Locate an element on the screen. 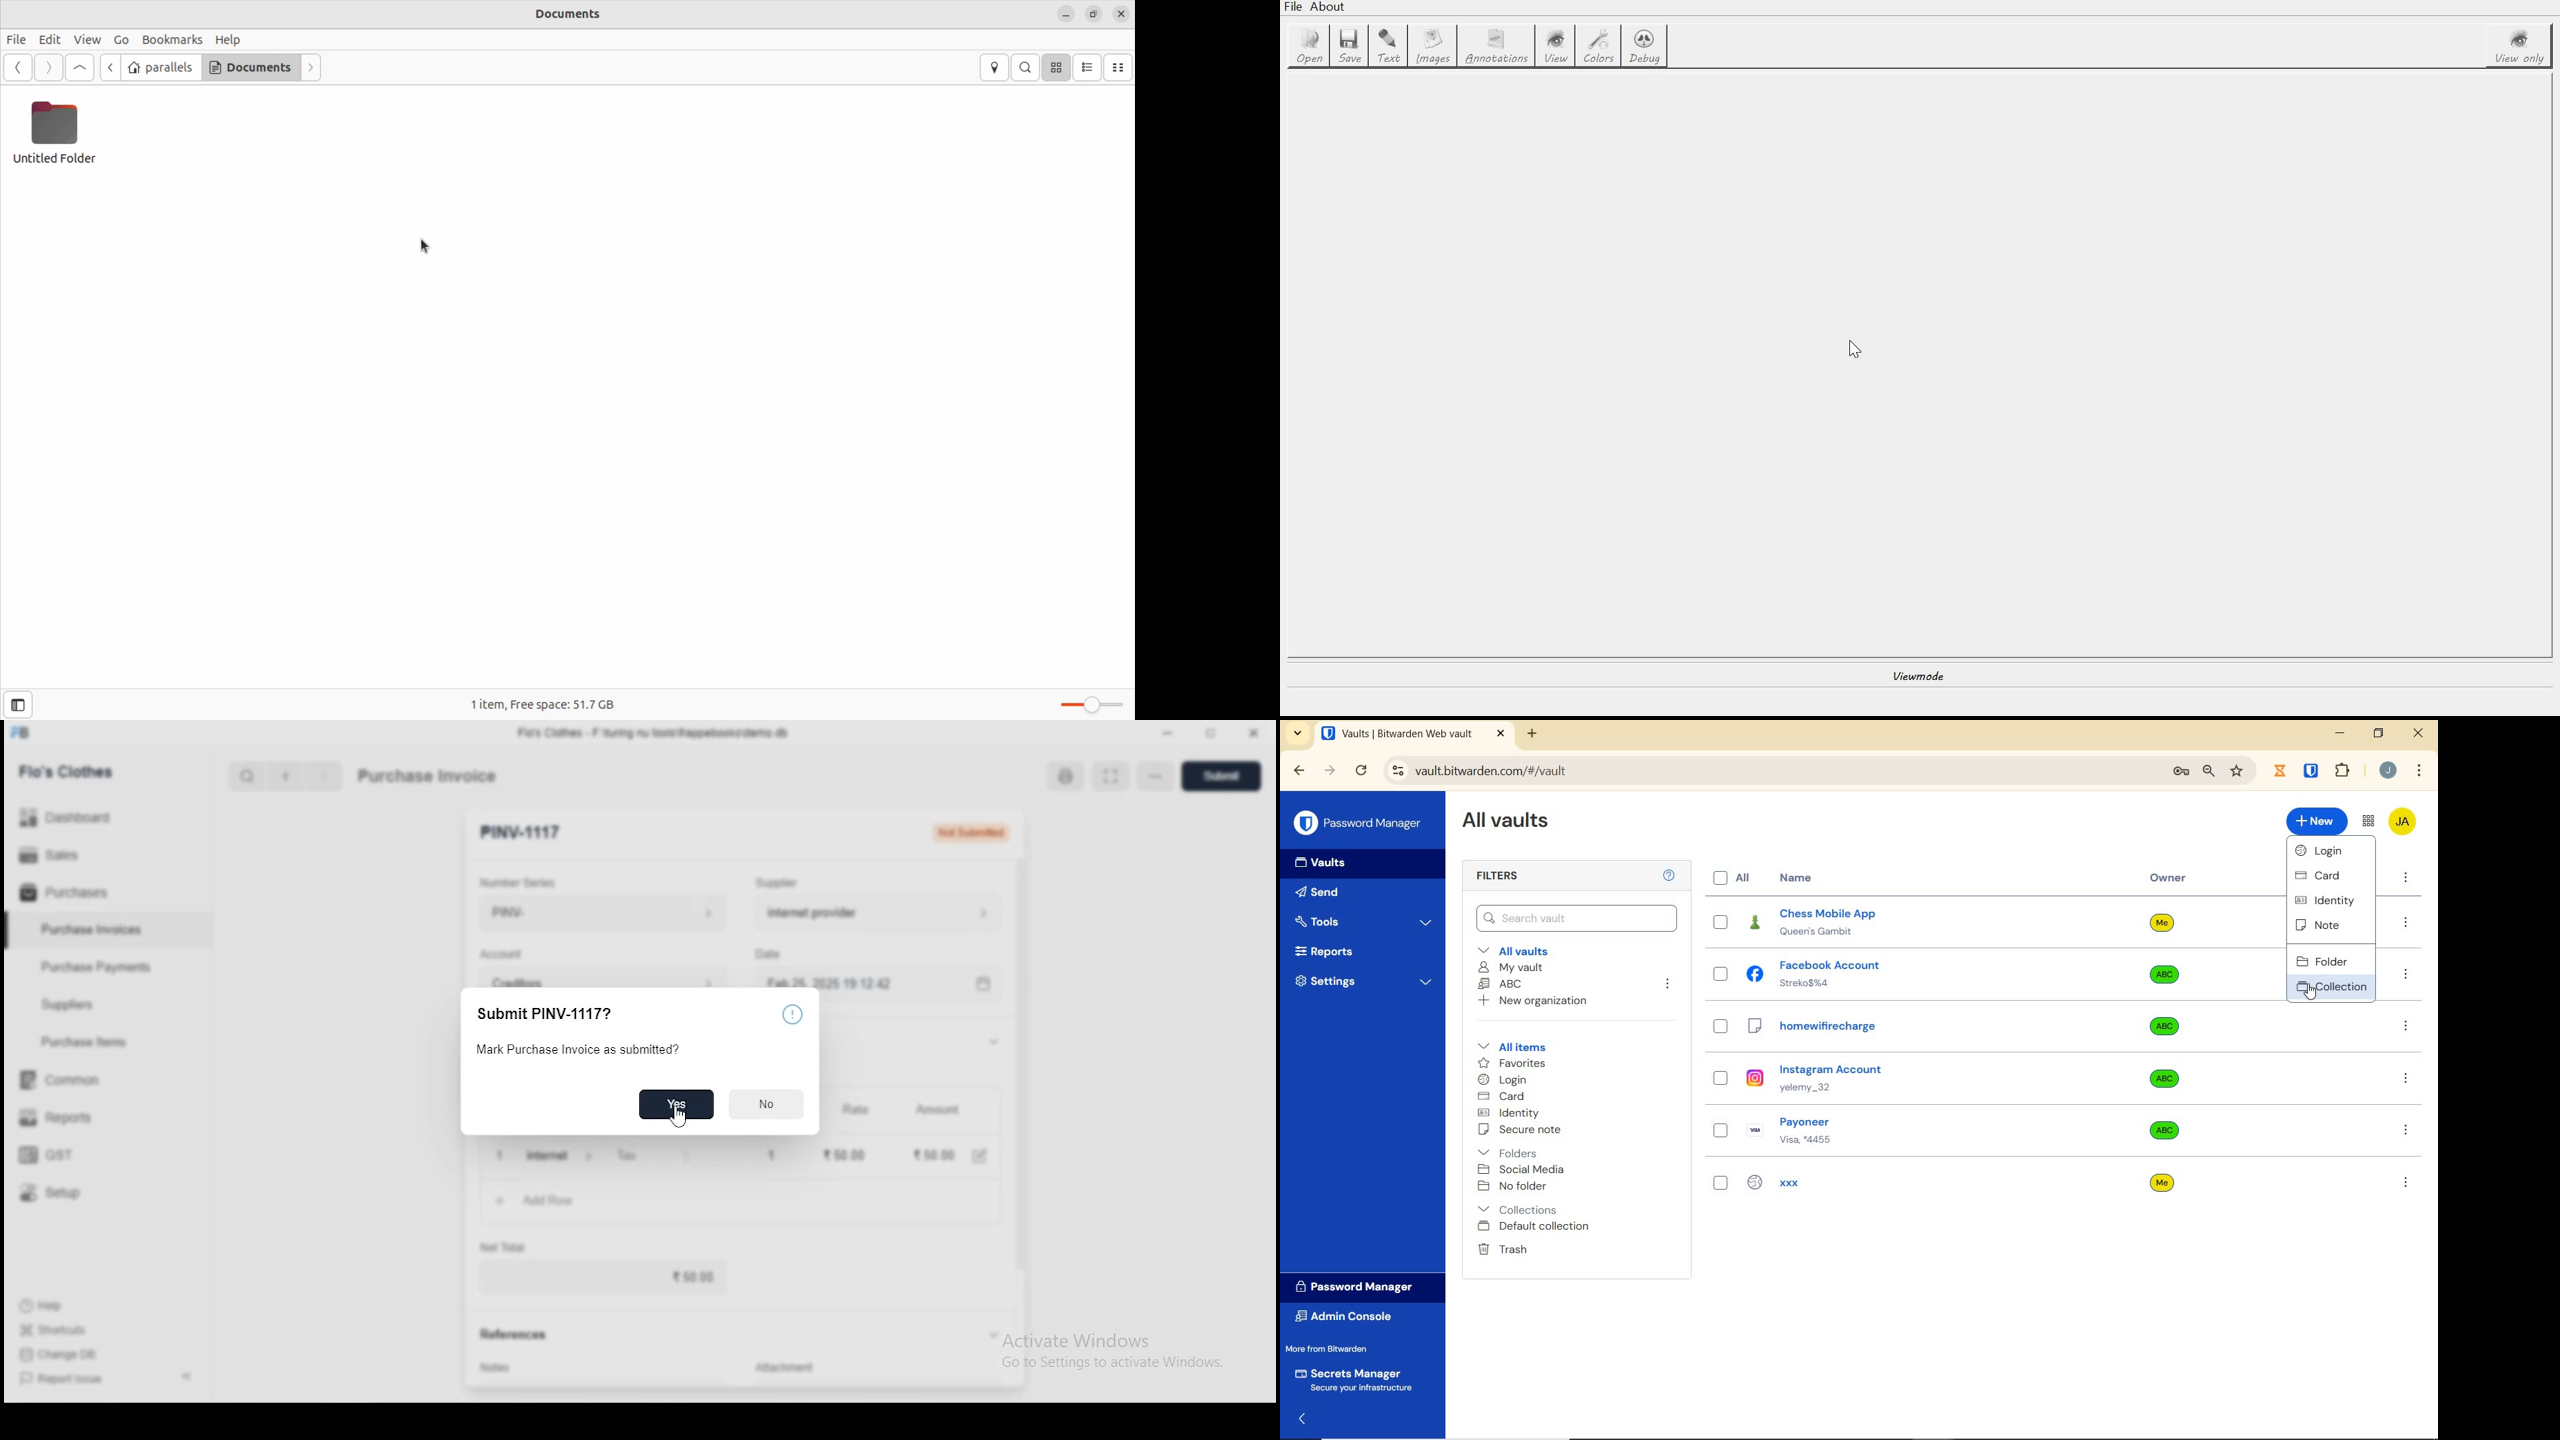 The height and width of the screenshot is (1456, 2576). select entry is located at coordinates (1721, 1026).